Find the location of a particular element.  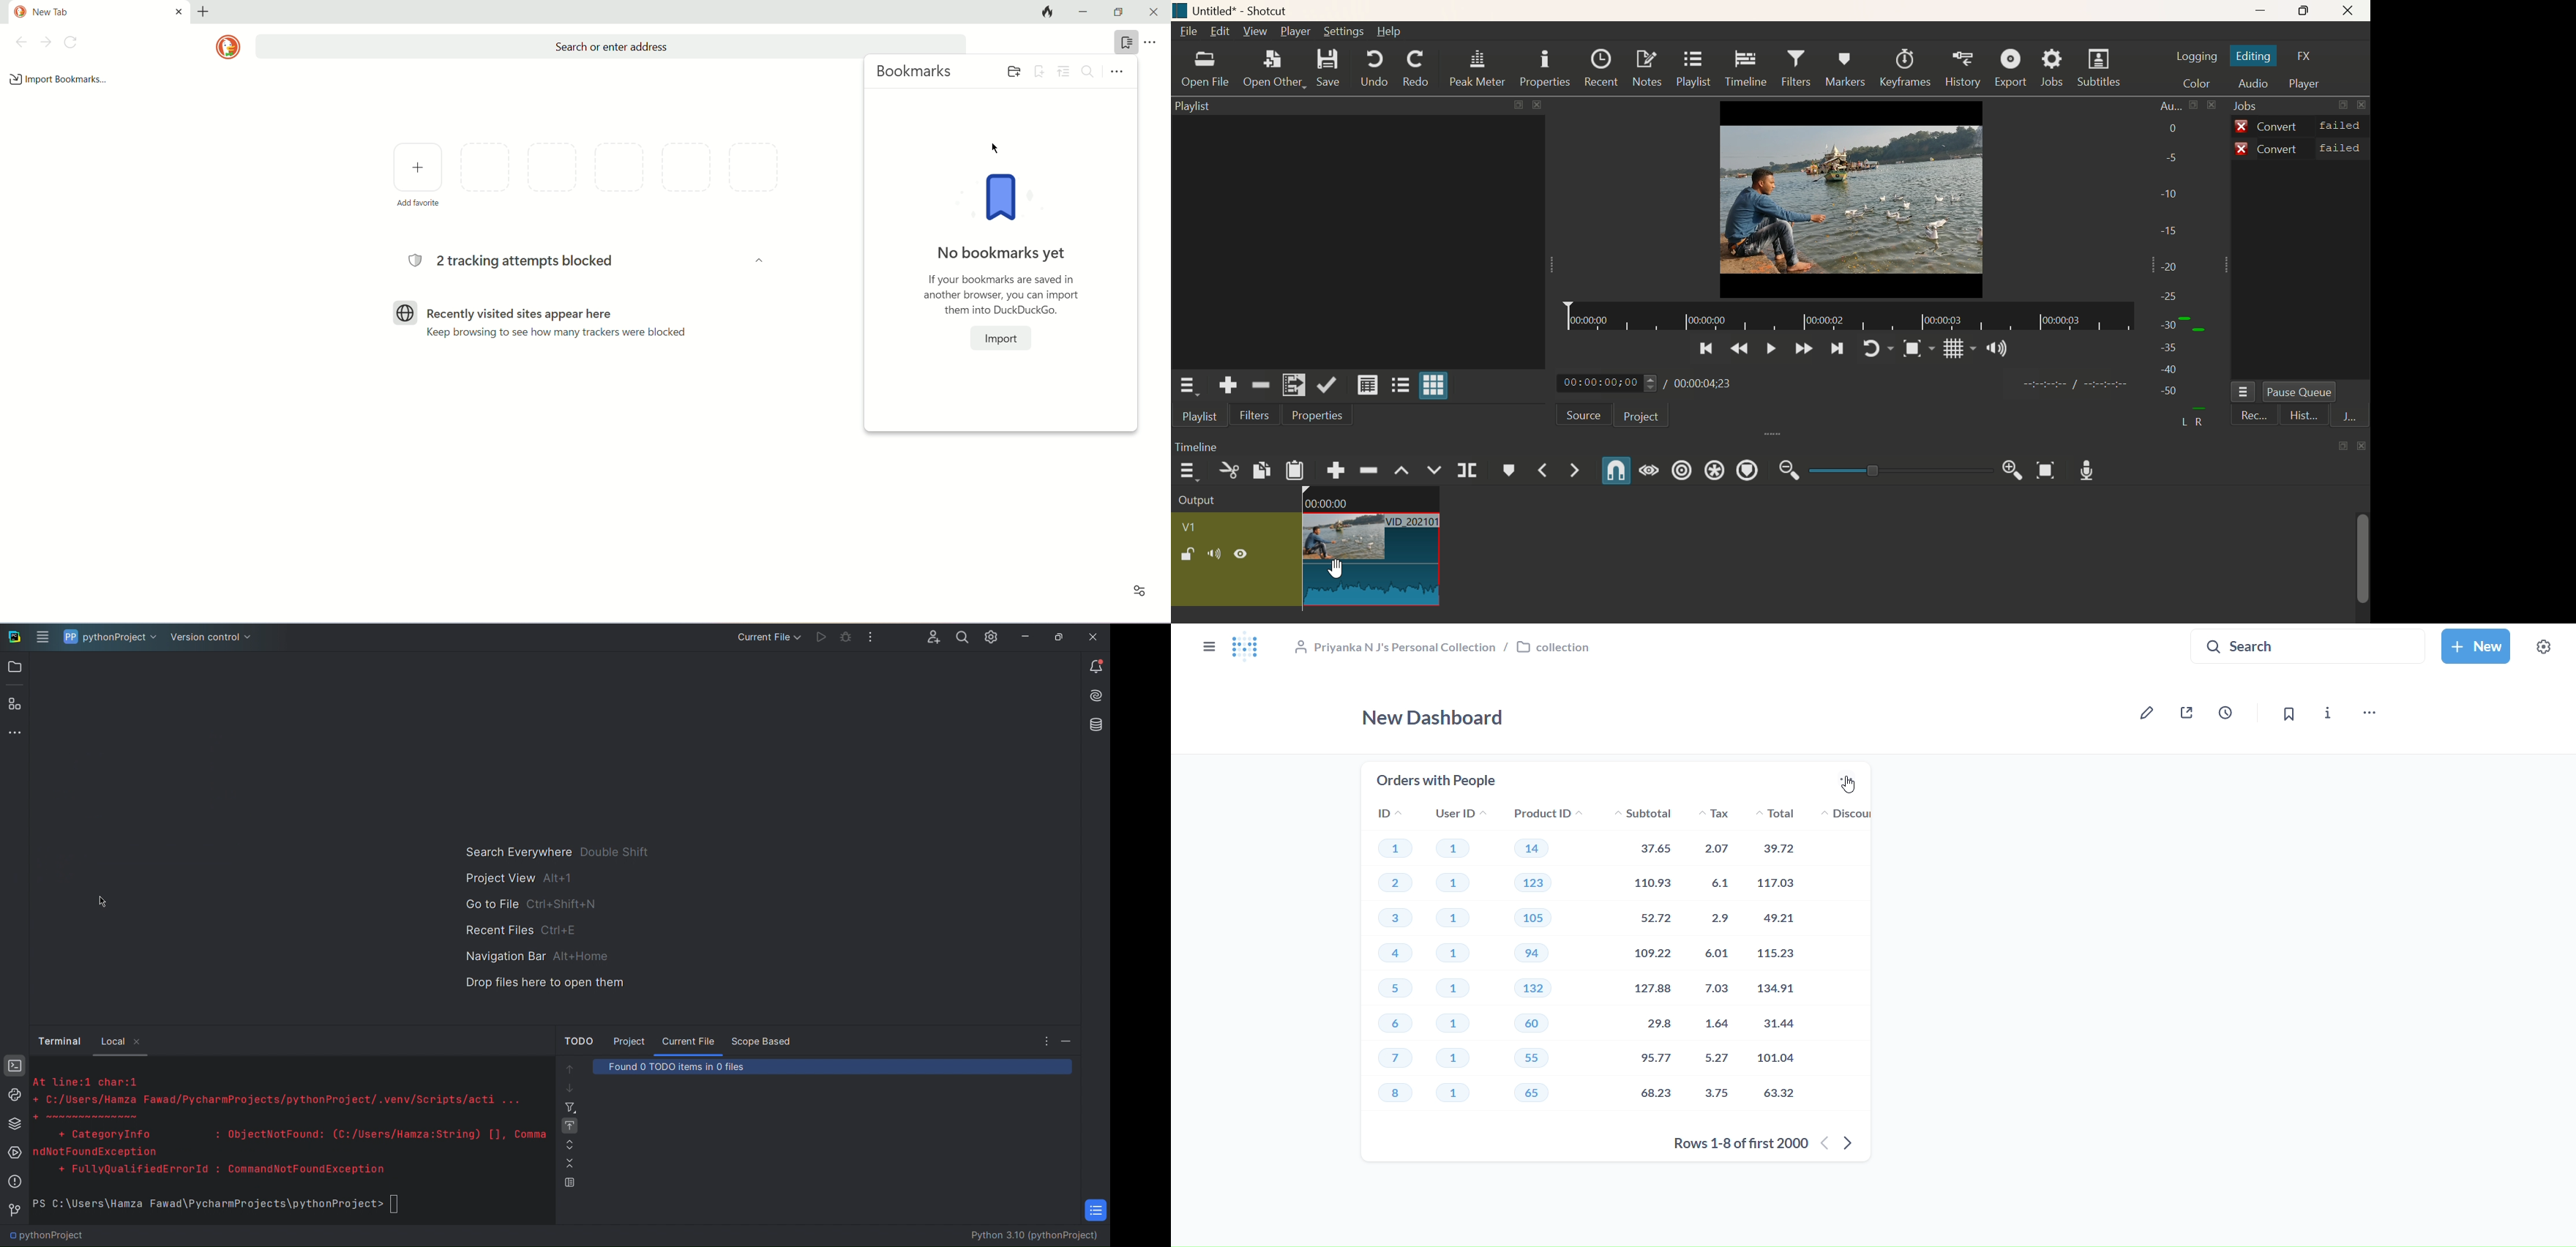

Paste is located at coordinates (1297, 472).